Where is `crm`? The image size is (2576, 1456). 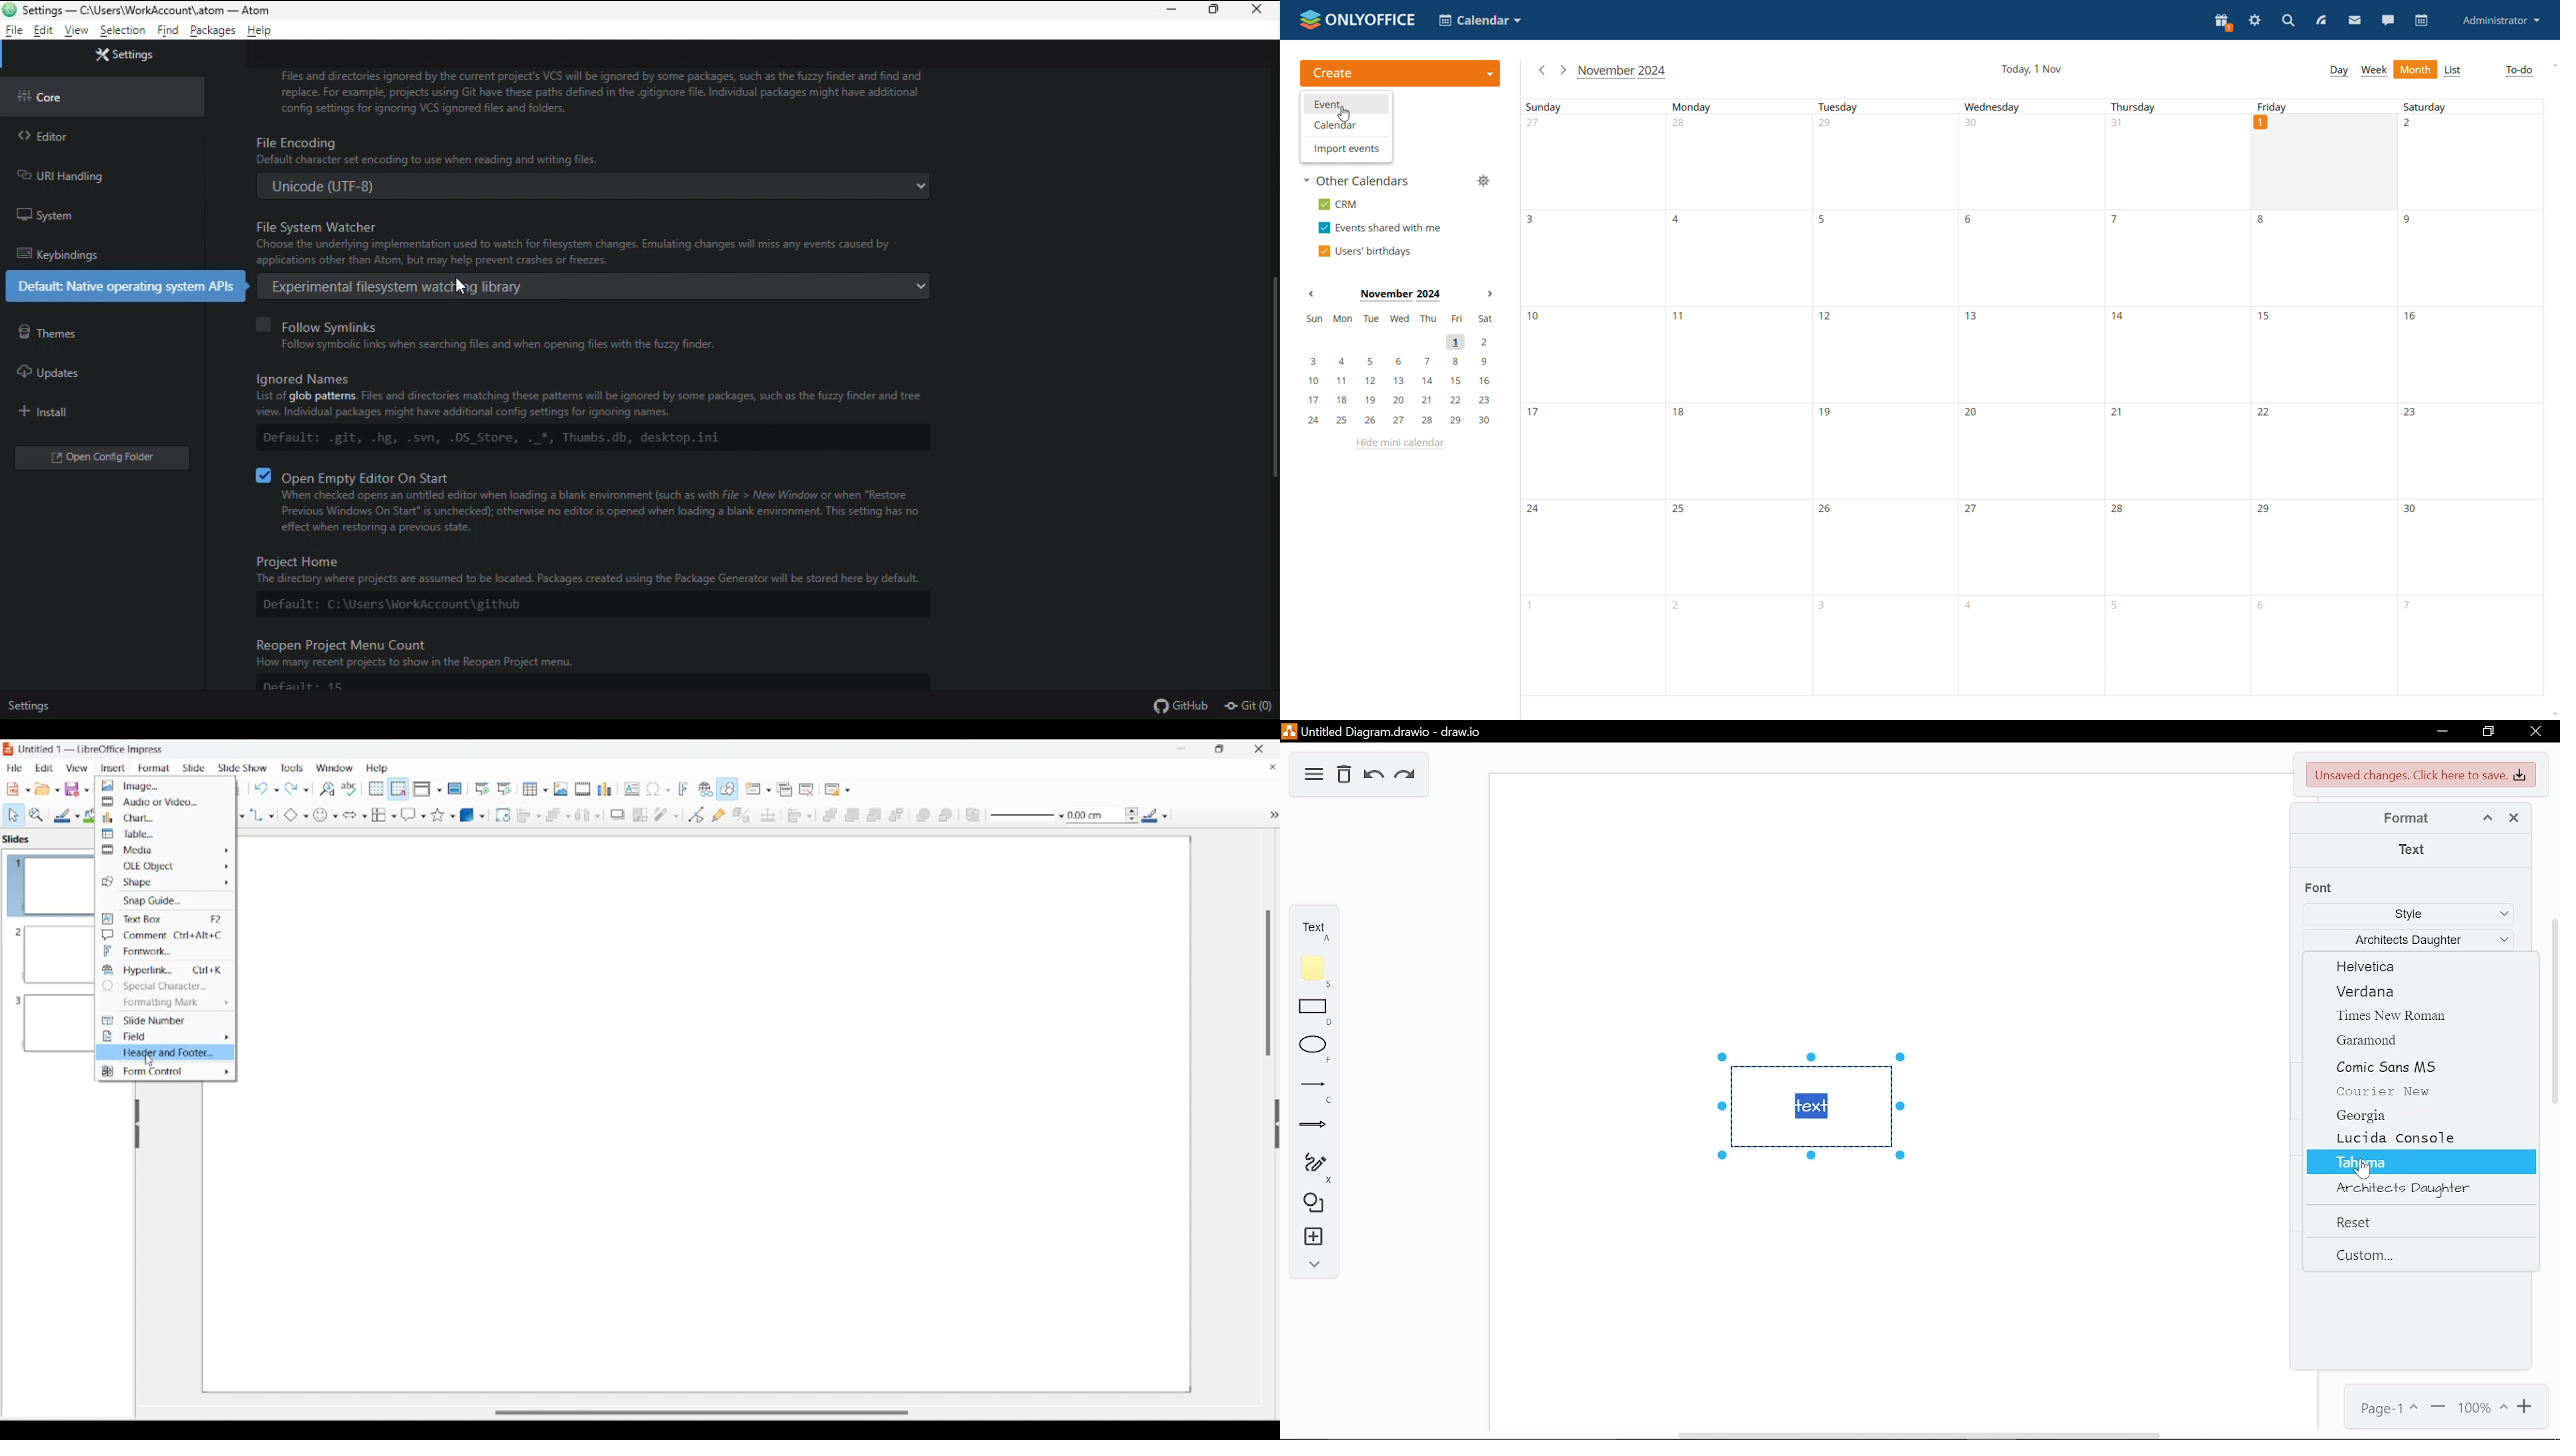 crm is located at coordinates (1339, 204).